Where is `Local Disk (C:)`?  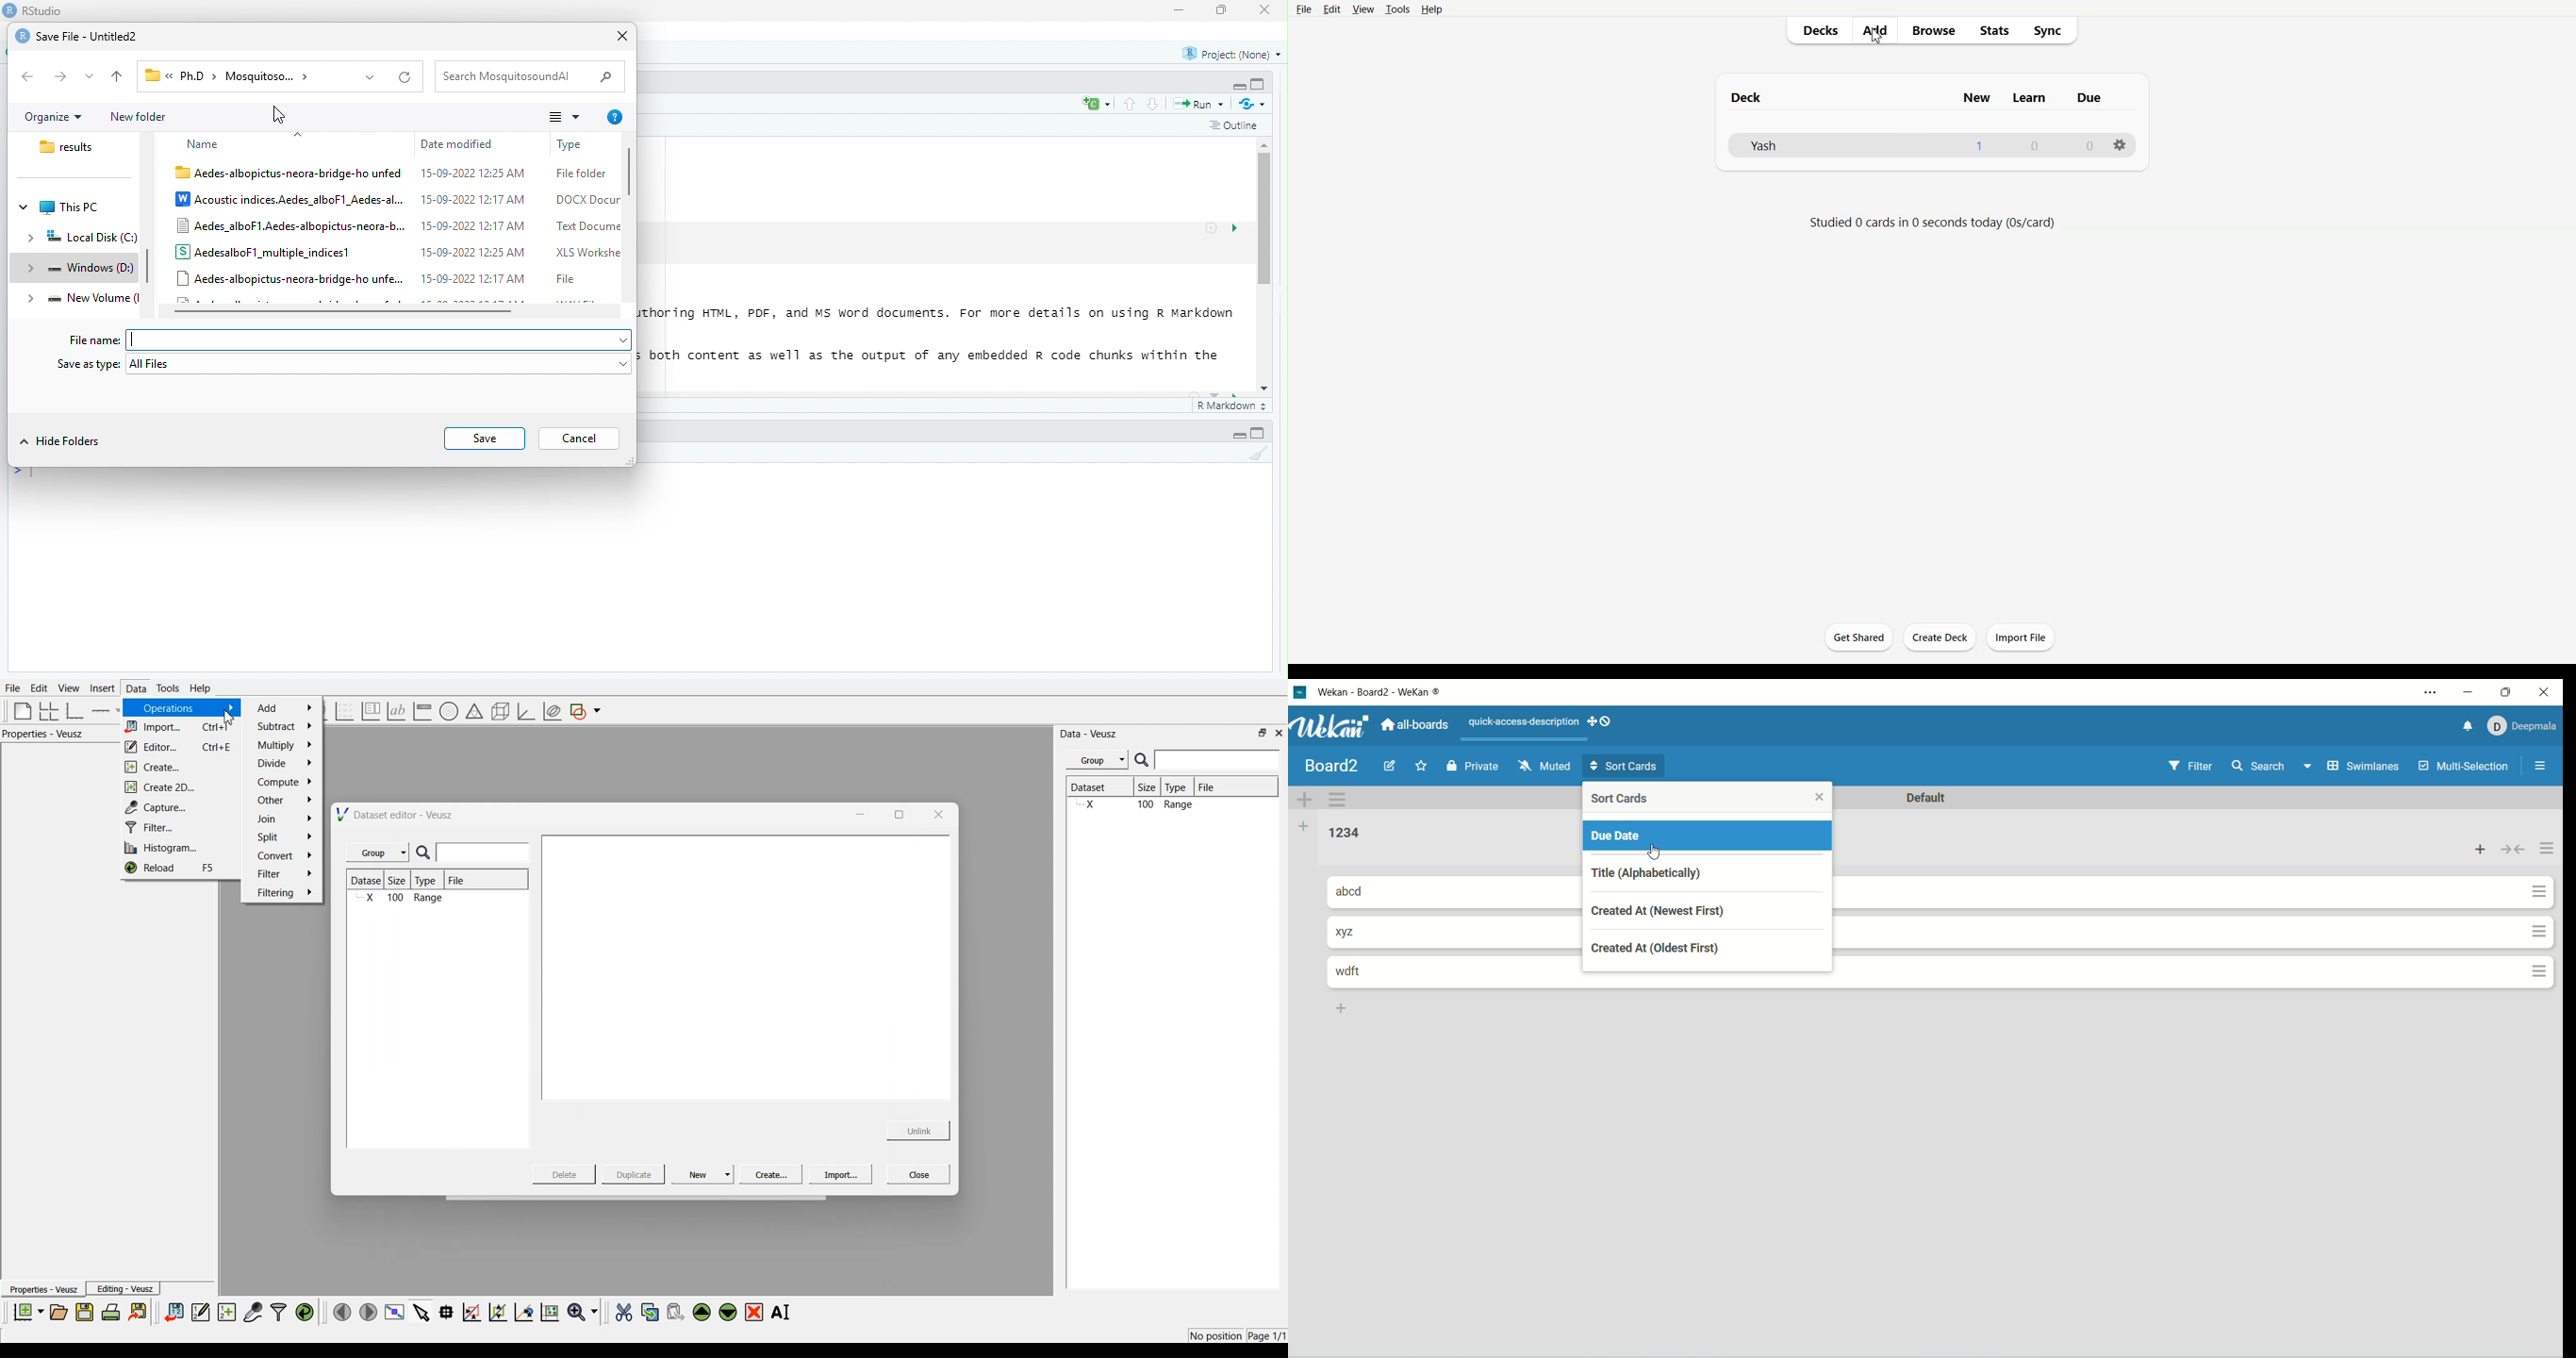 Local Disk (C:) is located at coordinates (91, 238).